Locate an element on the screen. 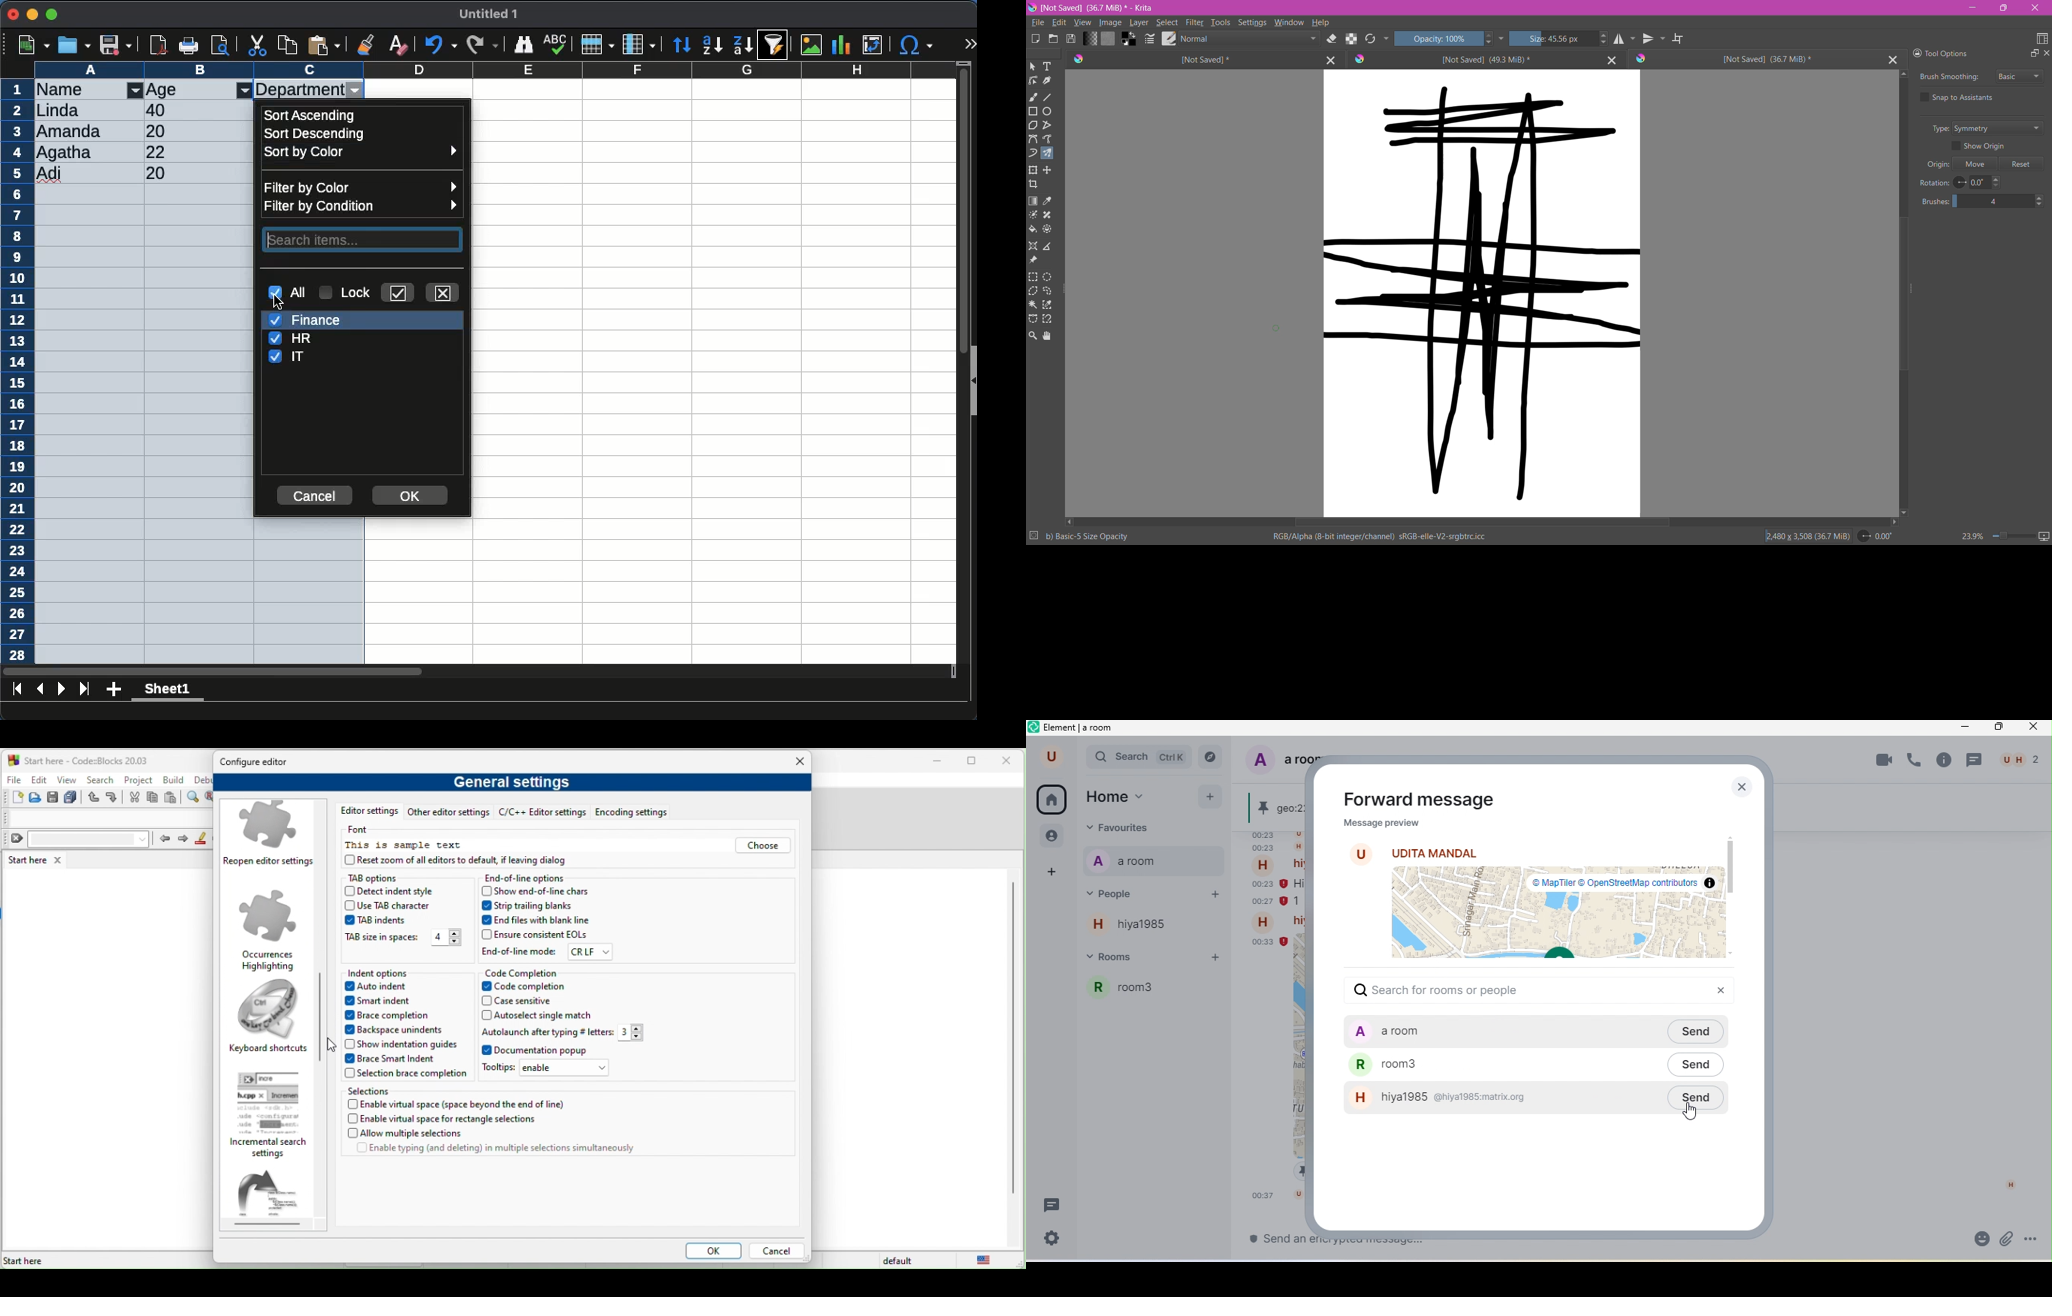 Image resolution: width=2072 pixels, height=1316 pixels. maximize is located at coordinates (53, 13).